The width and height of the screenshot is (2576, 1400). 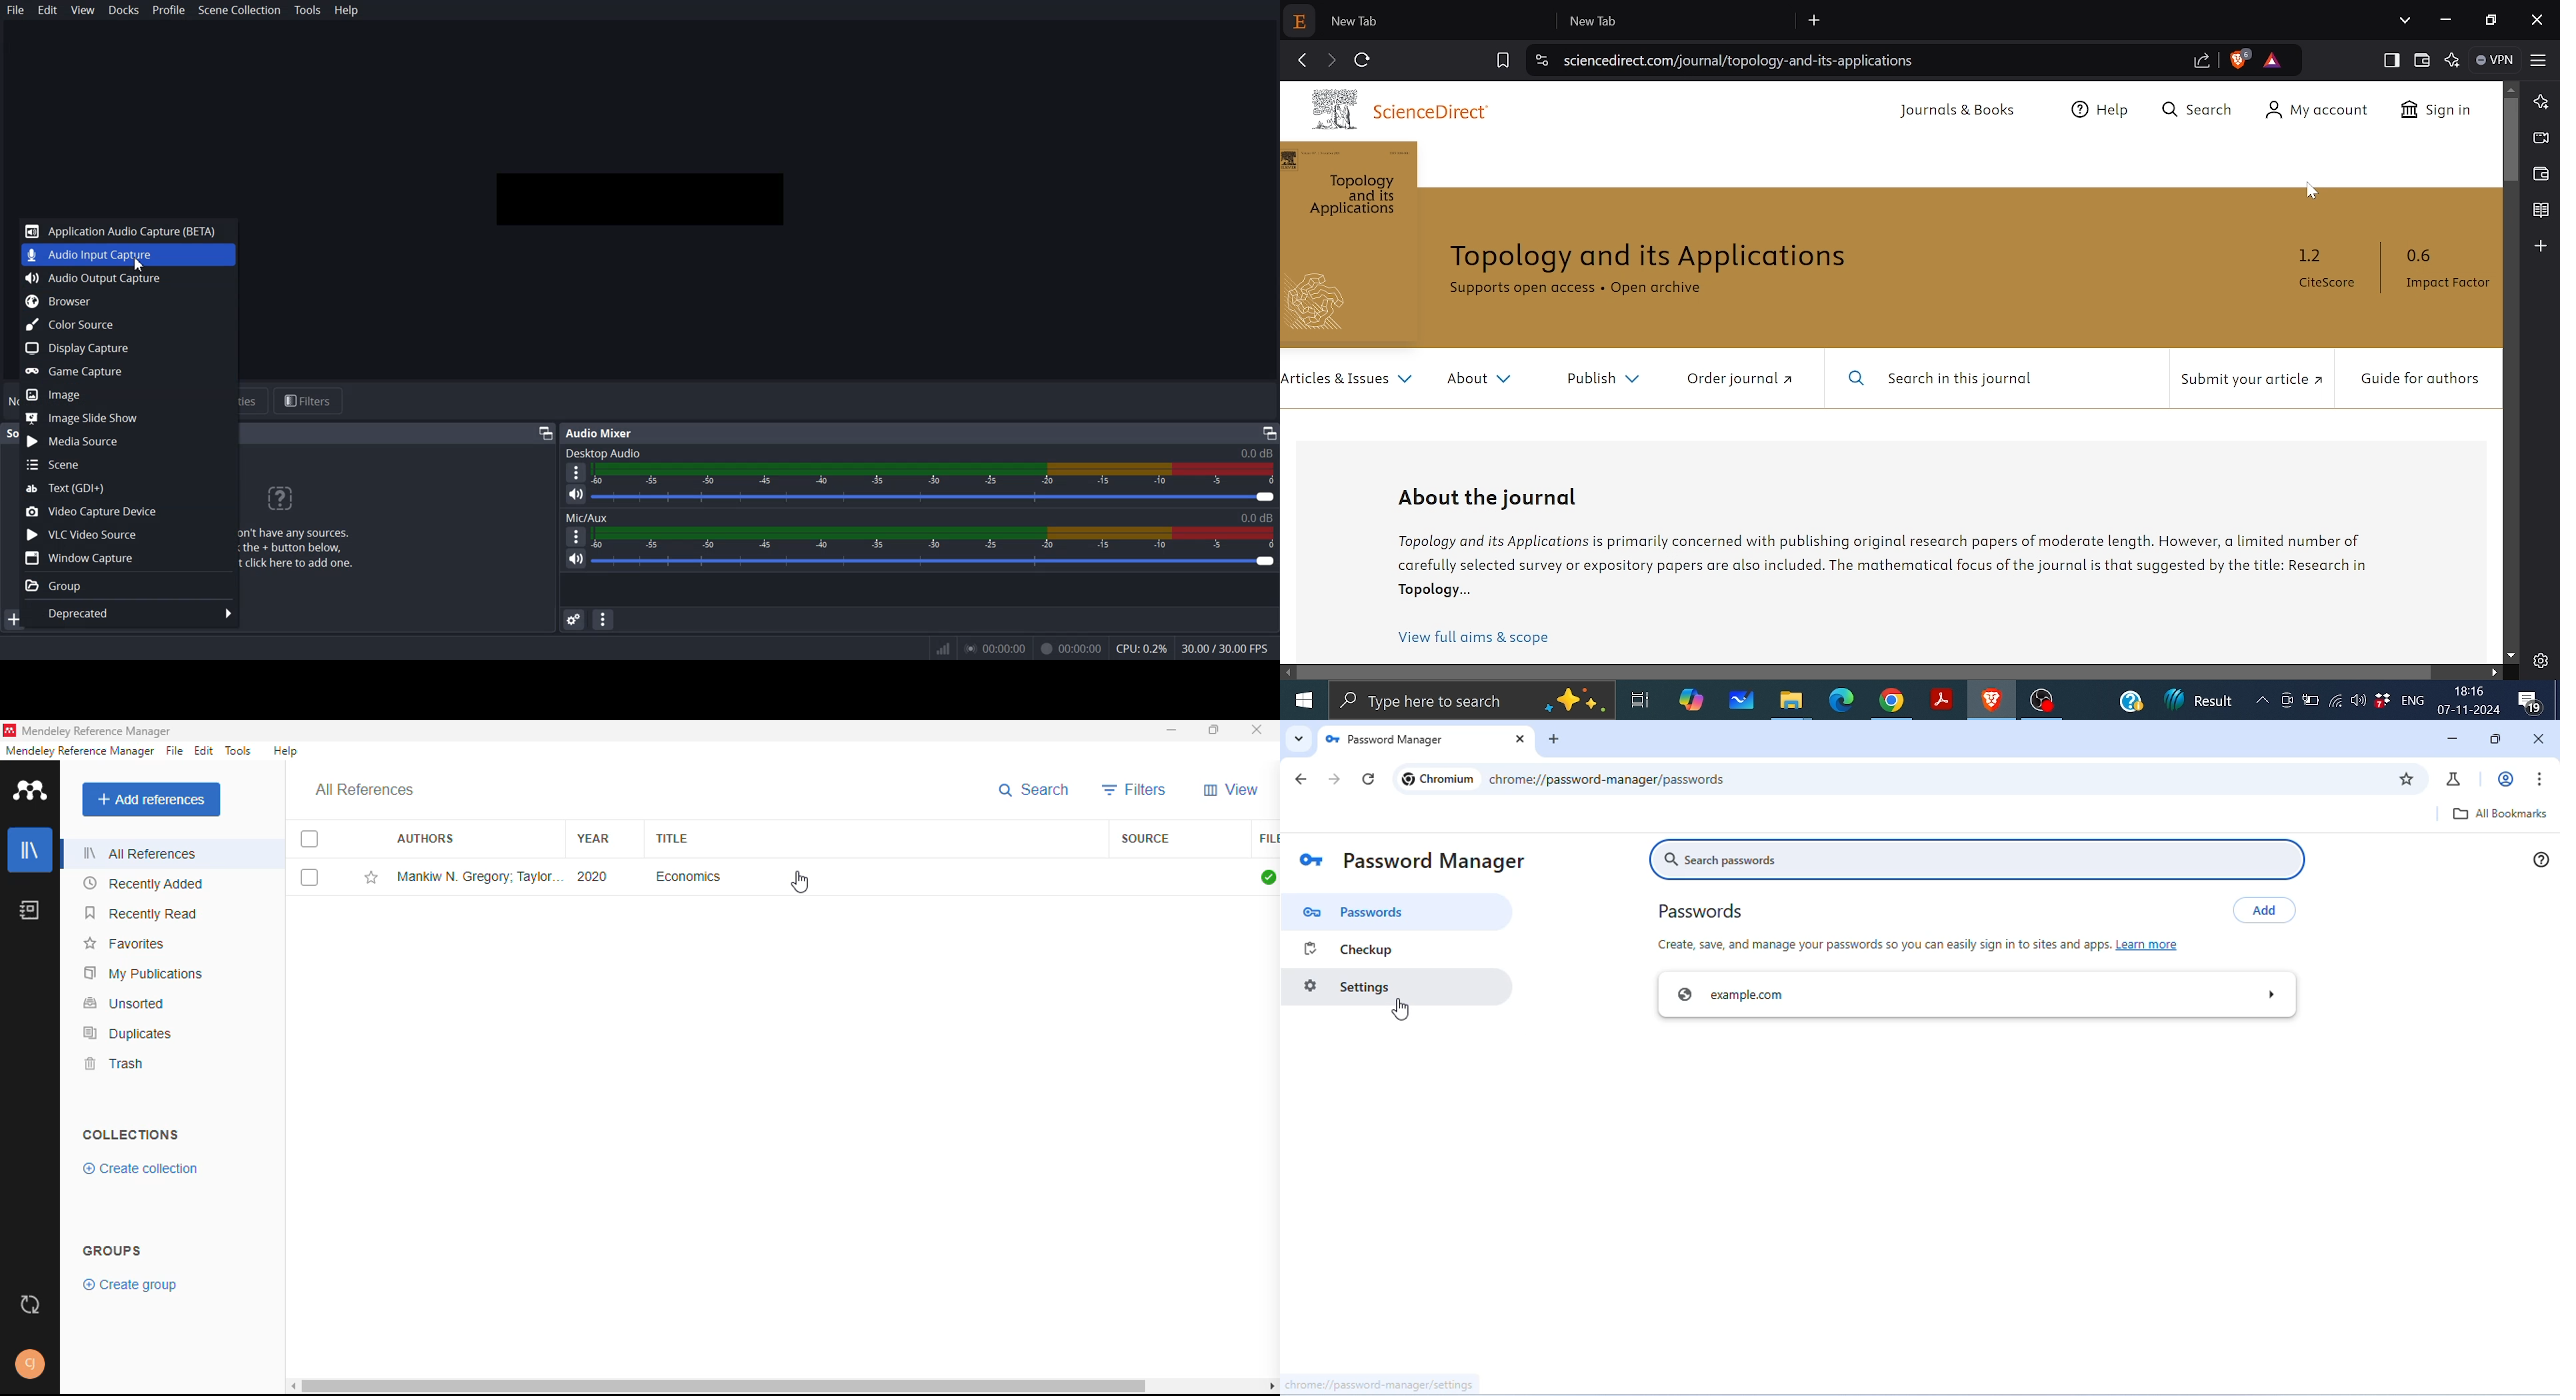 What do you see at coordinates (1214, 729) in the screenshot?
I see `maximize` at bounding box center [1214, 729].